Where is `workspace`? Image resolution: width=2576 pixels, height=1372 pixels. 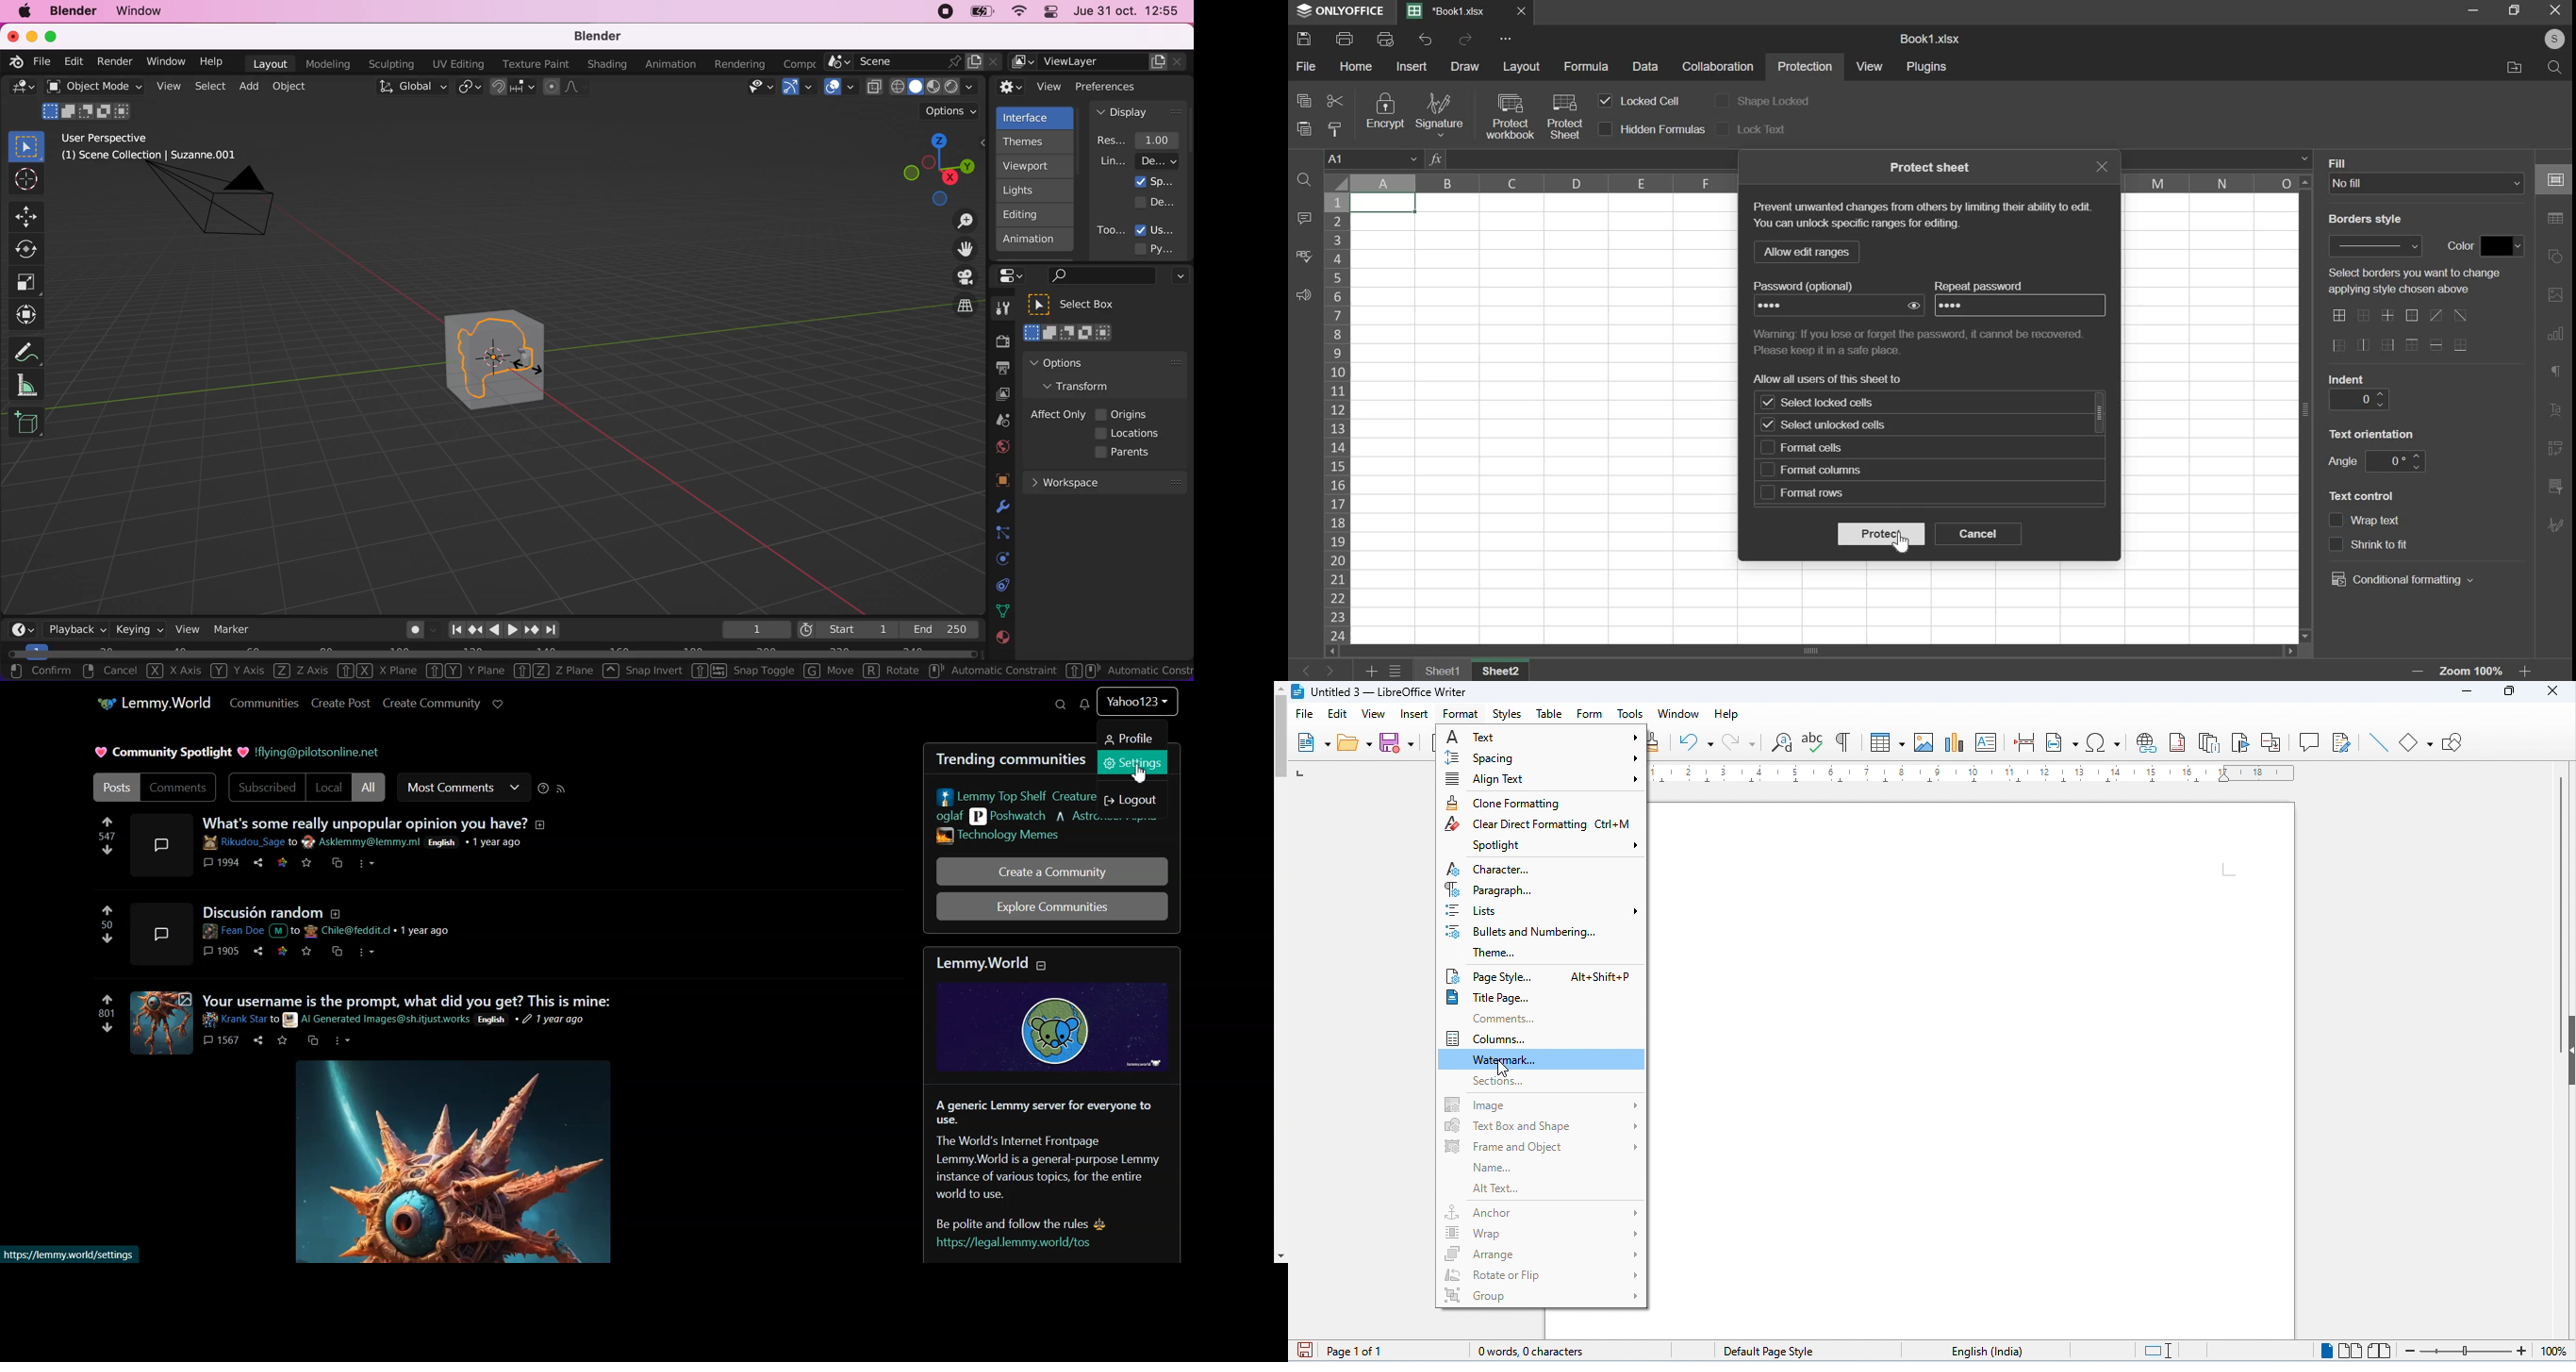 workspace is located at coordinates (1105, 481).